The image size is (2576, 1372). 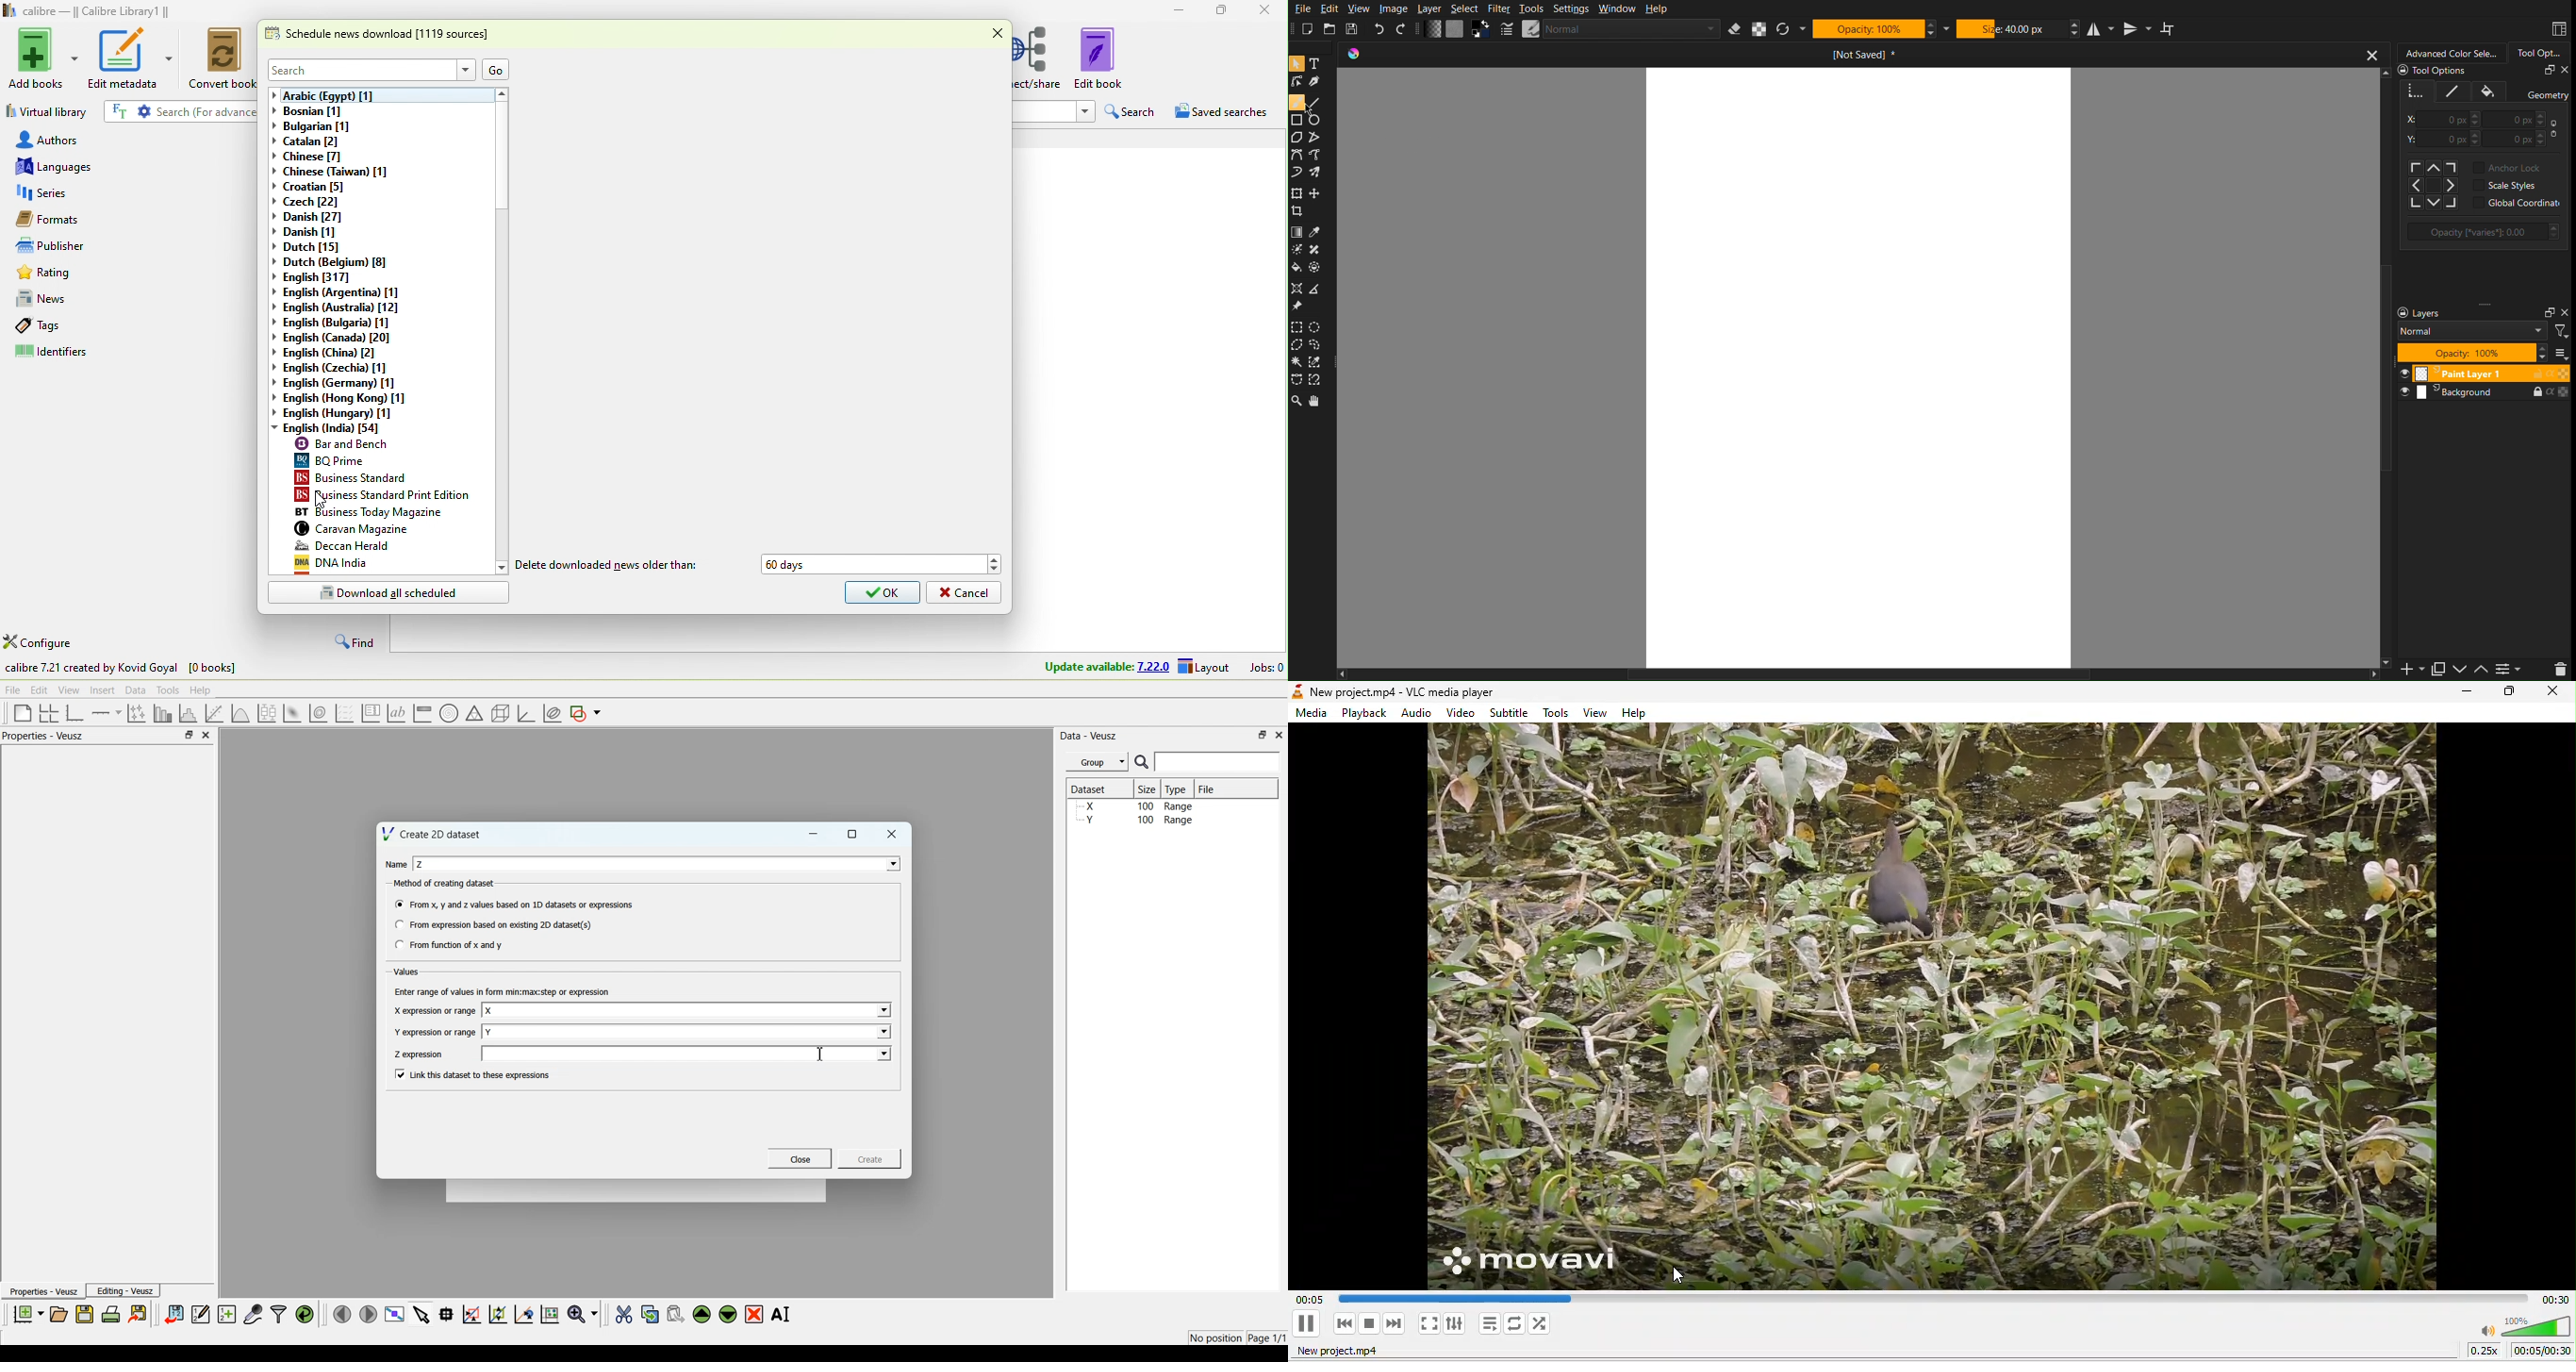 I want to click on Opacity, so click(x=2484, y=232).